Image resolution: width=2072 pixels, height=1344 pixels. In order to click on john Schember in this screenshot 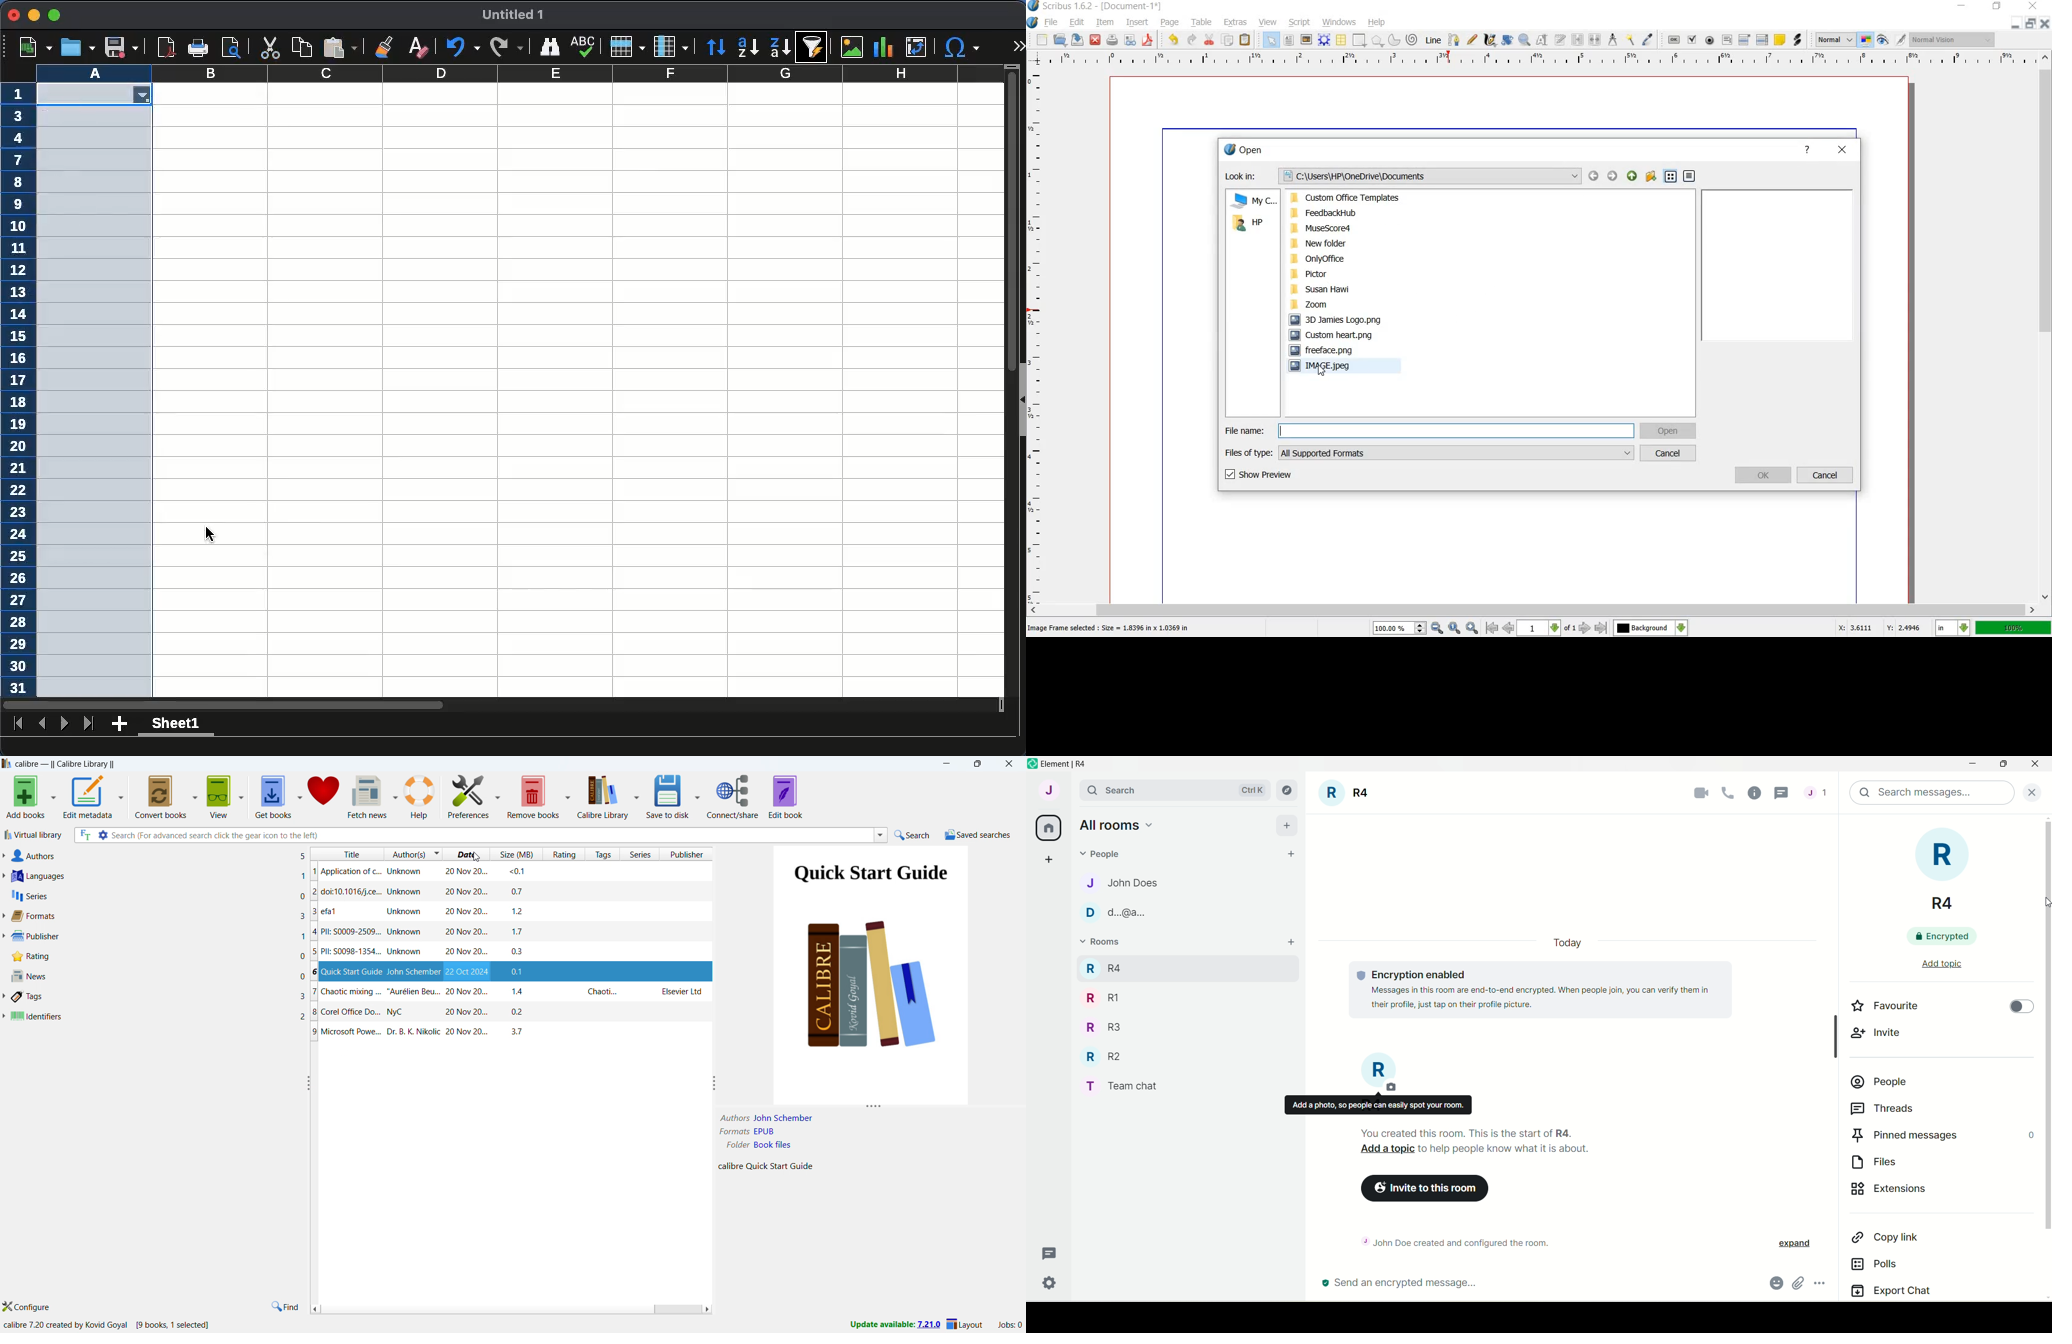, I will do `click(782, 1118)`.